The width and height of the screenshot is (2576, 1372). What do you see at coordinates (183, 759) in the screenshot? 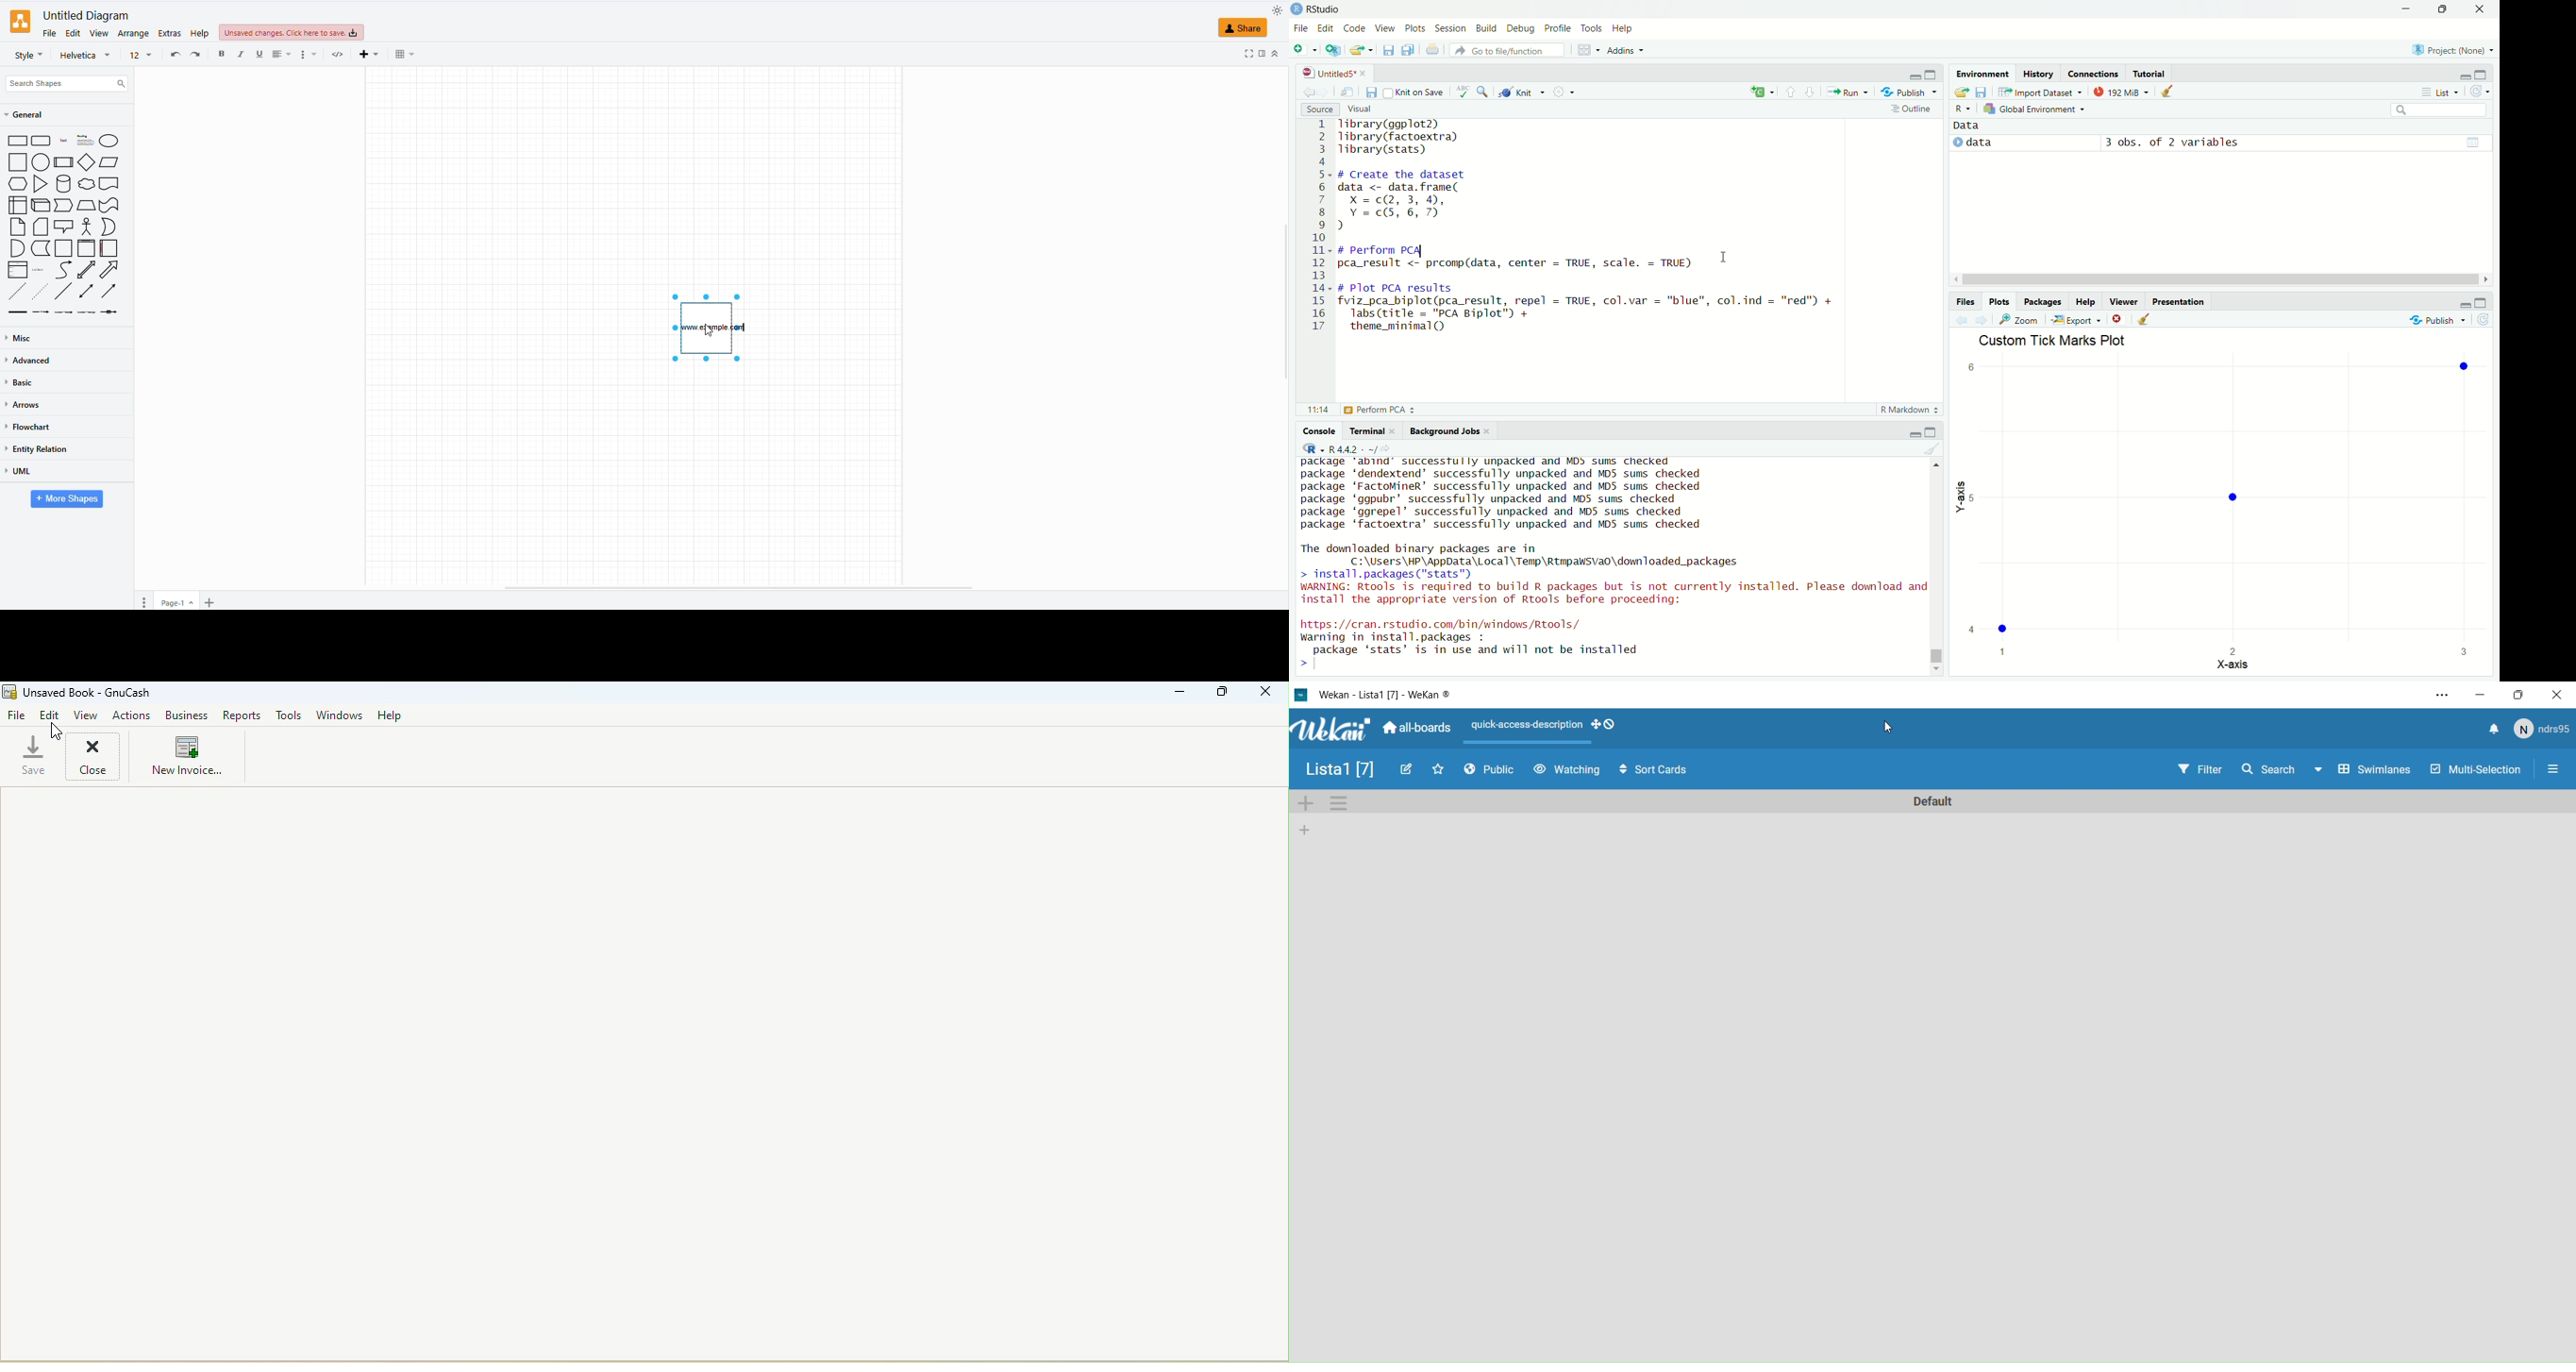
I see `New invoices` at bounding box center [183, 759].